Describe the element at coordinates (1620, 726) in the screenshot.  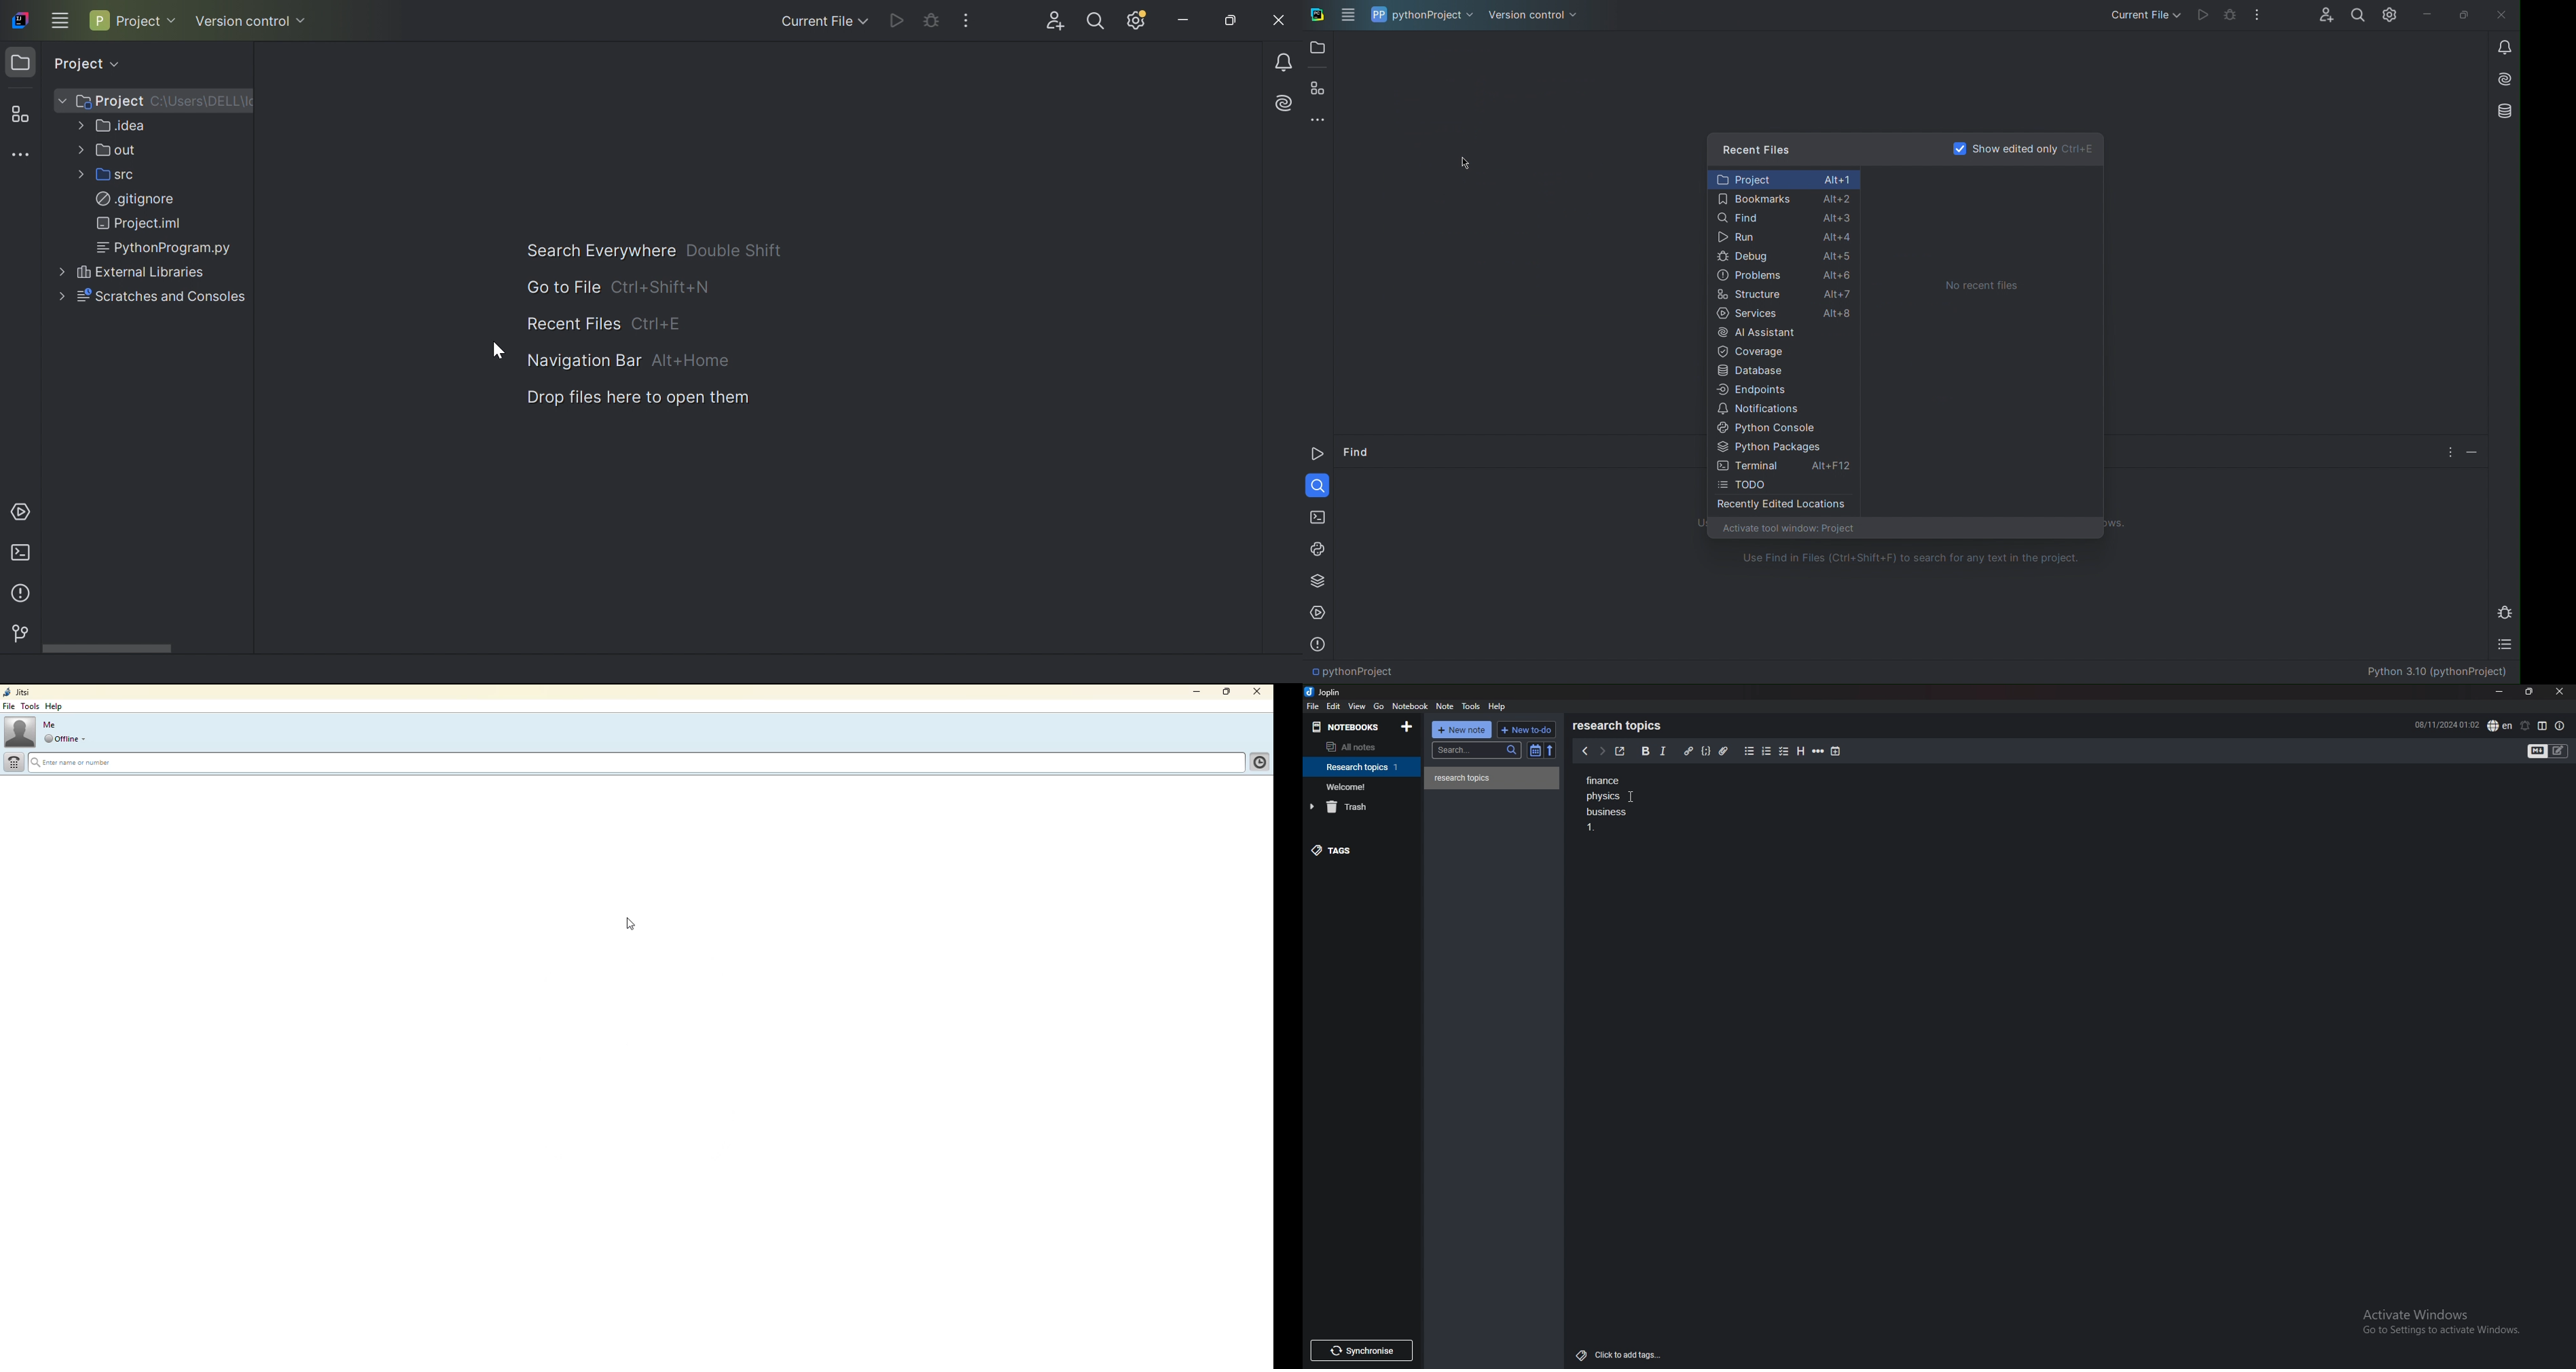
I see `research topics` at that location.